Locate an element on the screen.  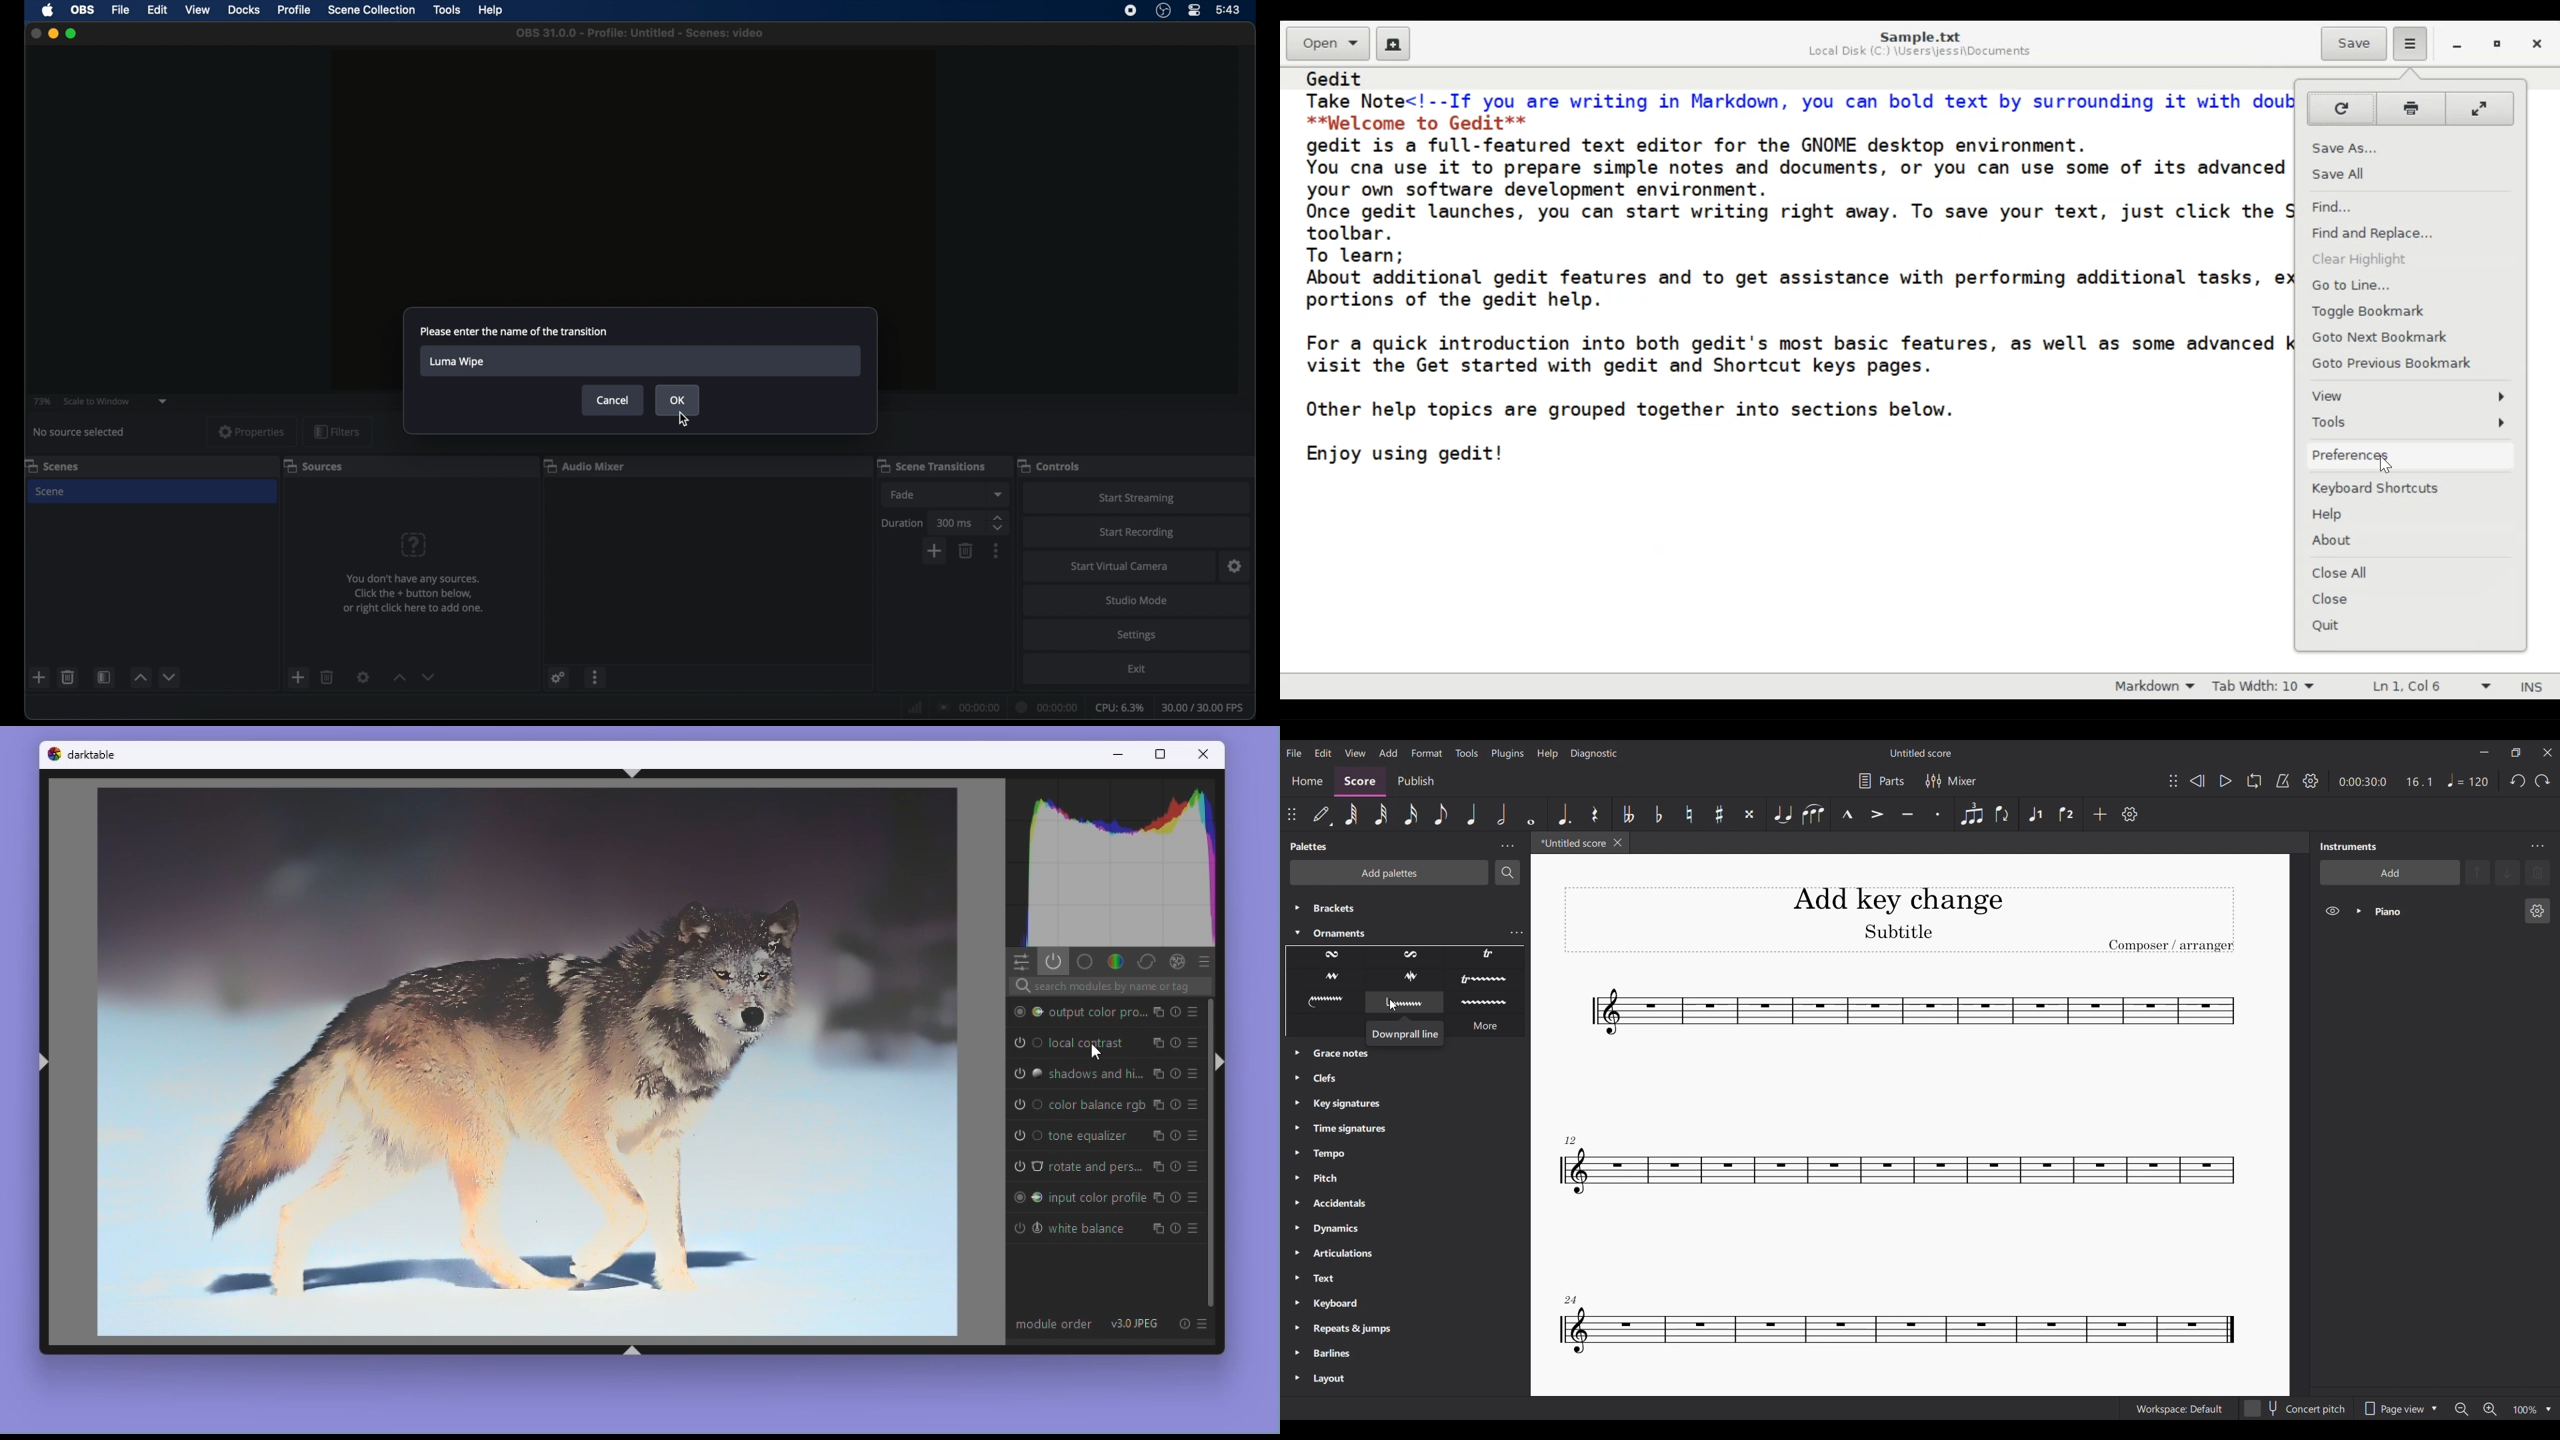
increment is located at coordinates (143, 677).